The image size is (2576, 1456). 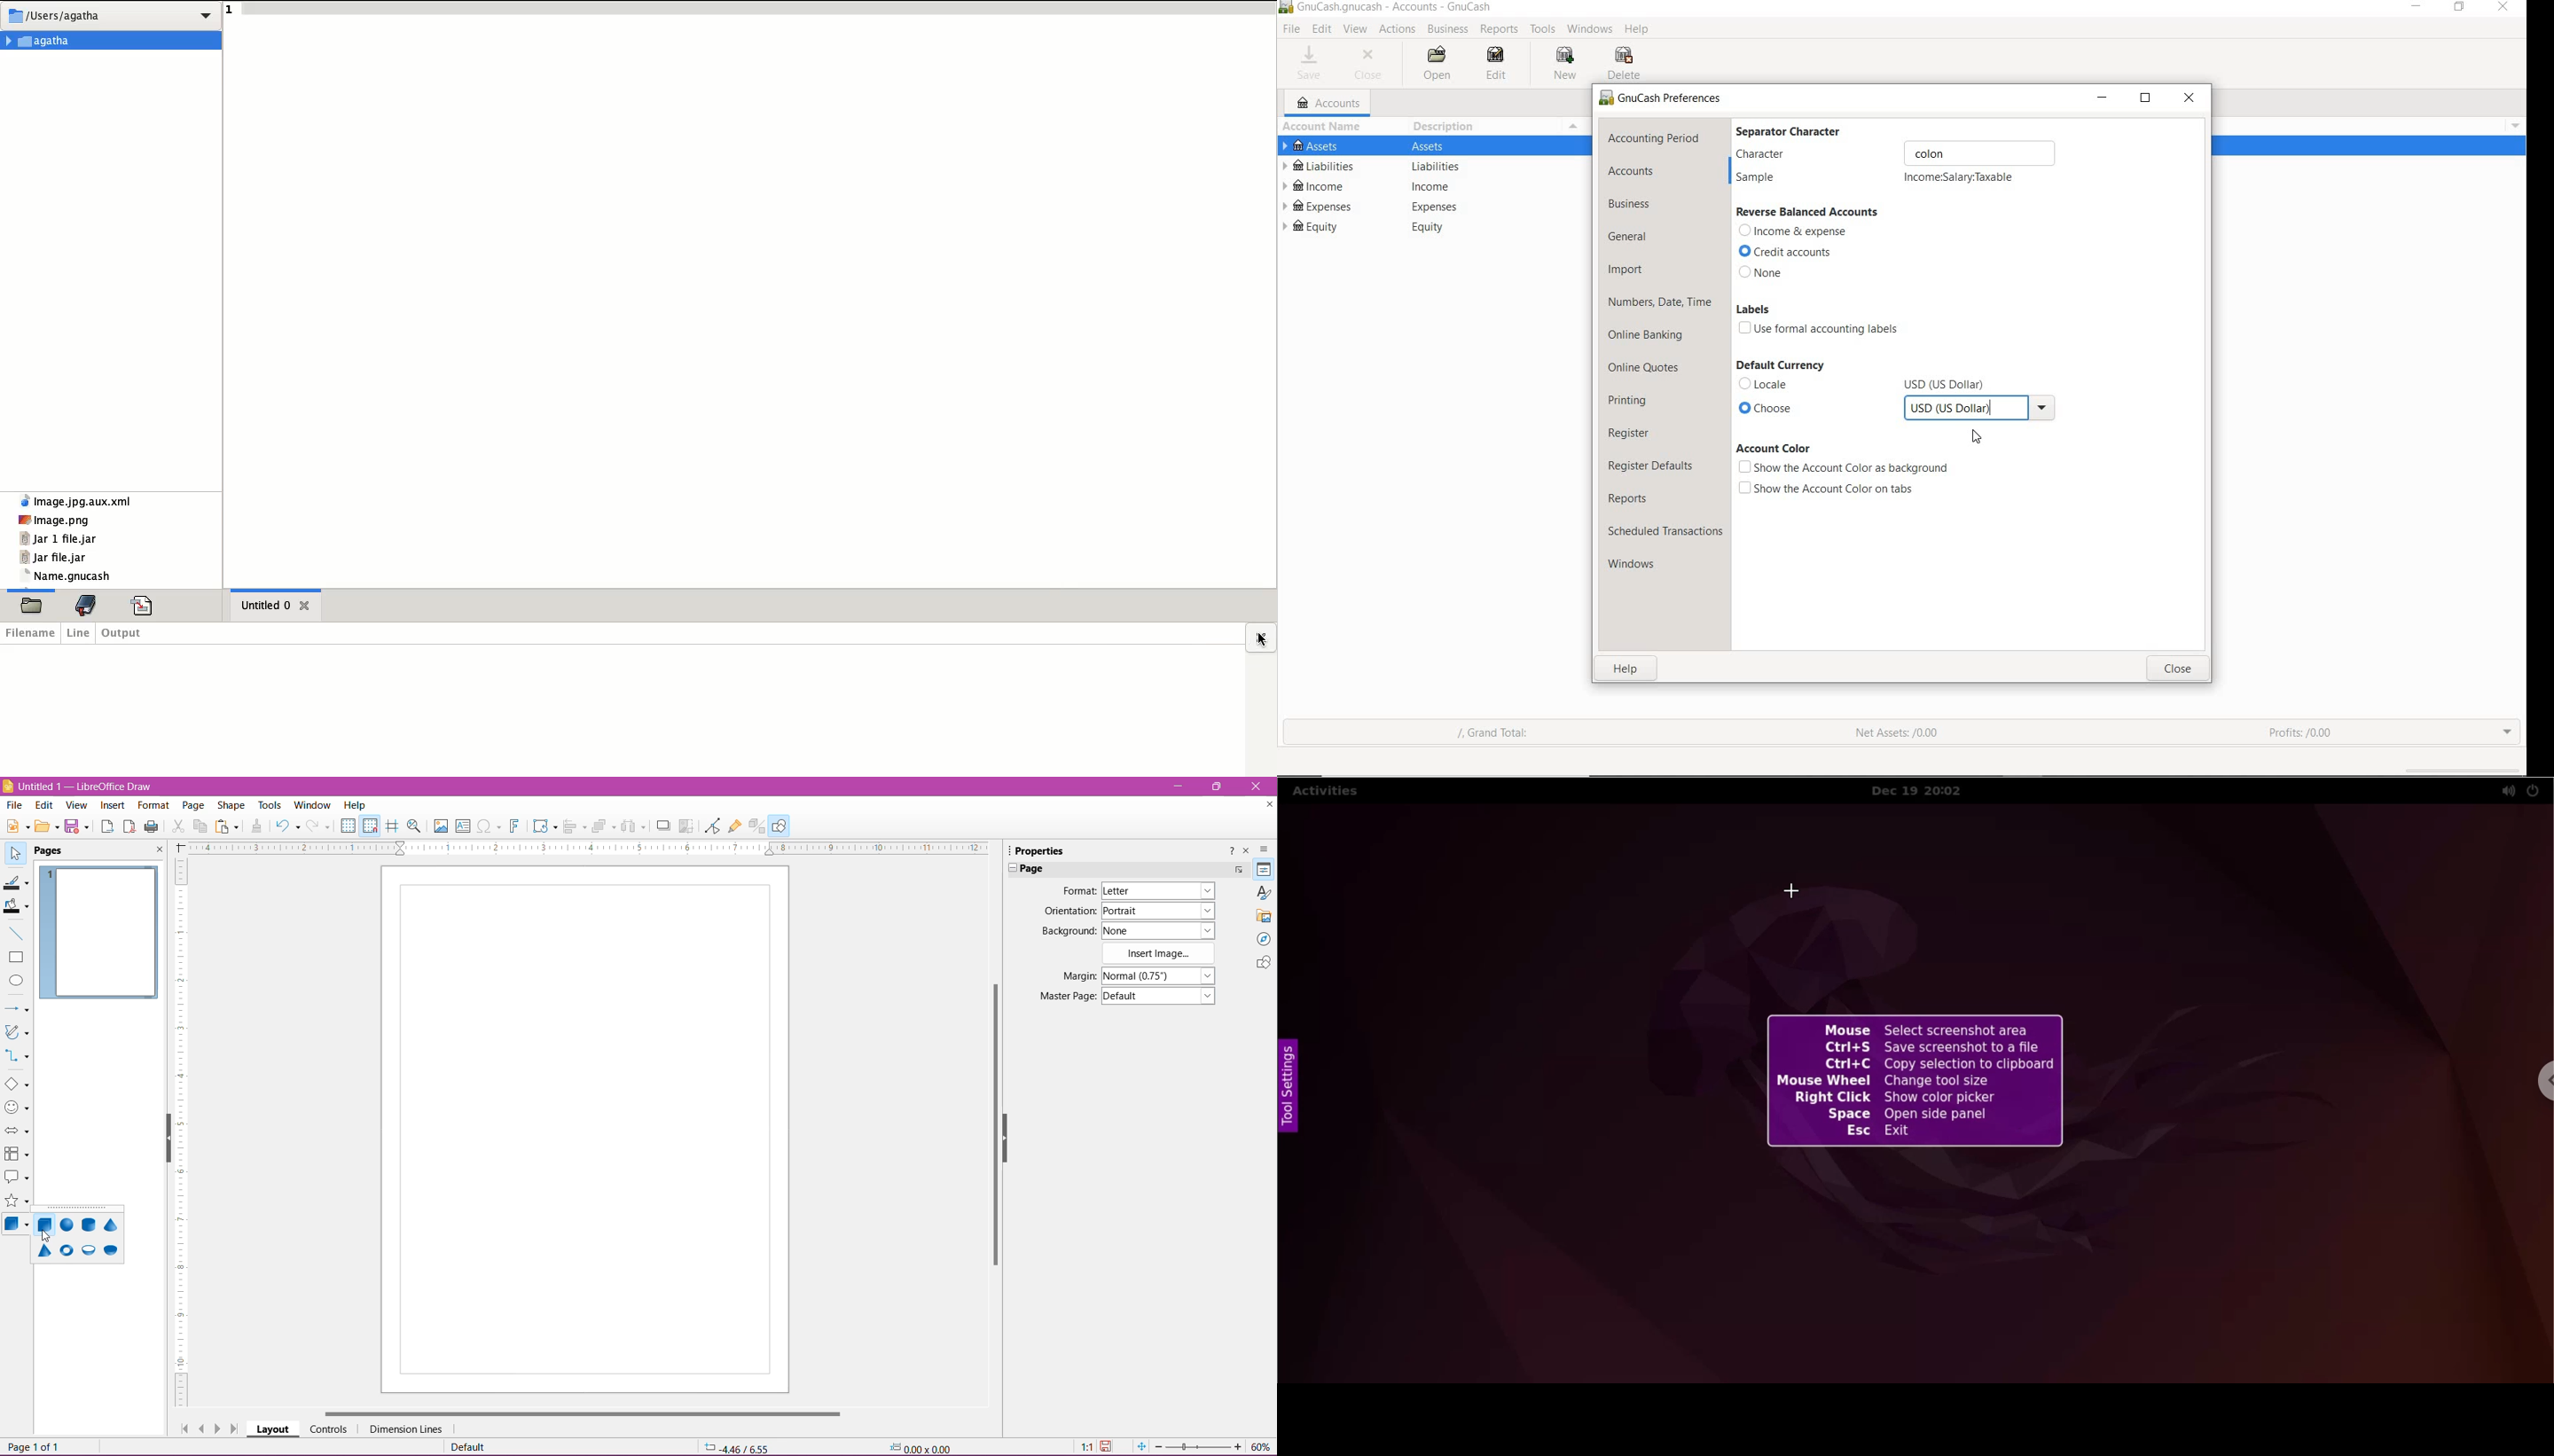 I want to click on code, so click(x=142, y=606).